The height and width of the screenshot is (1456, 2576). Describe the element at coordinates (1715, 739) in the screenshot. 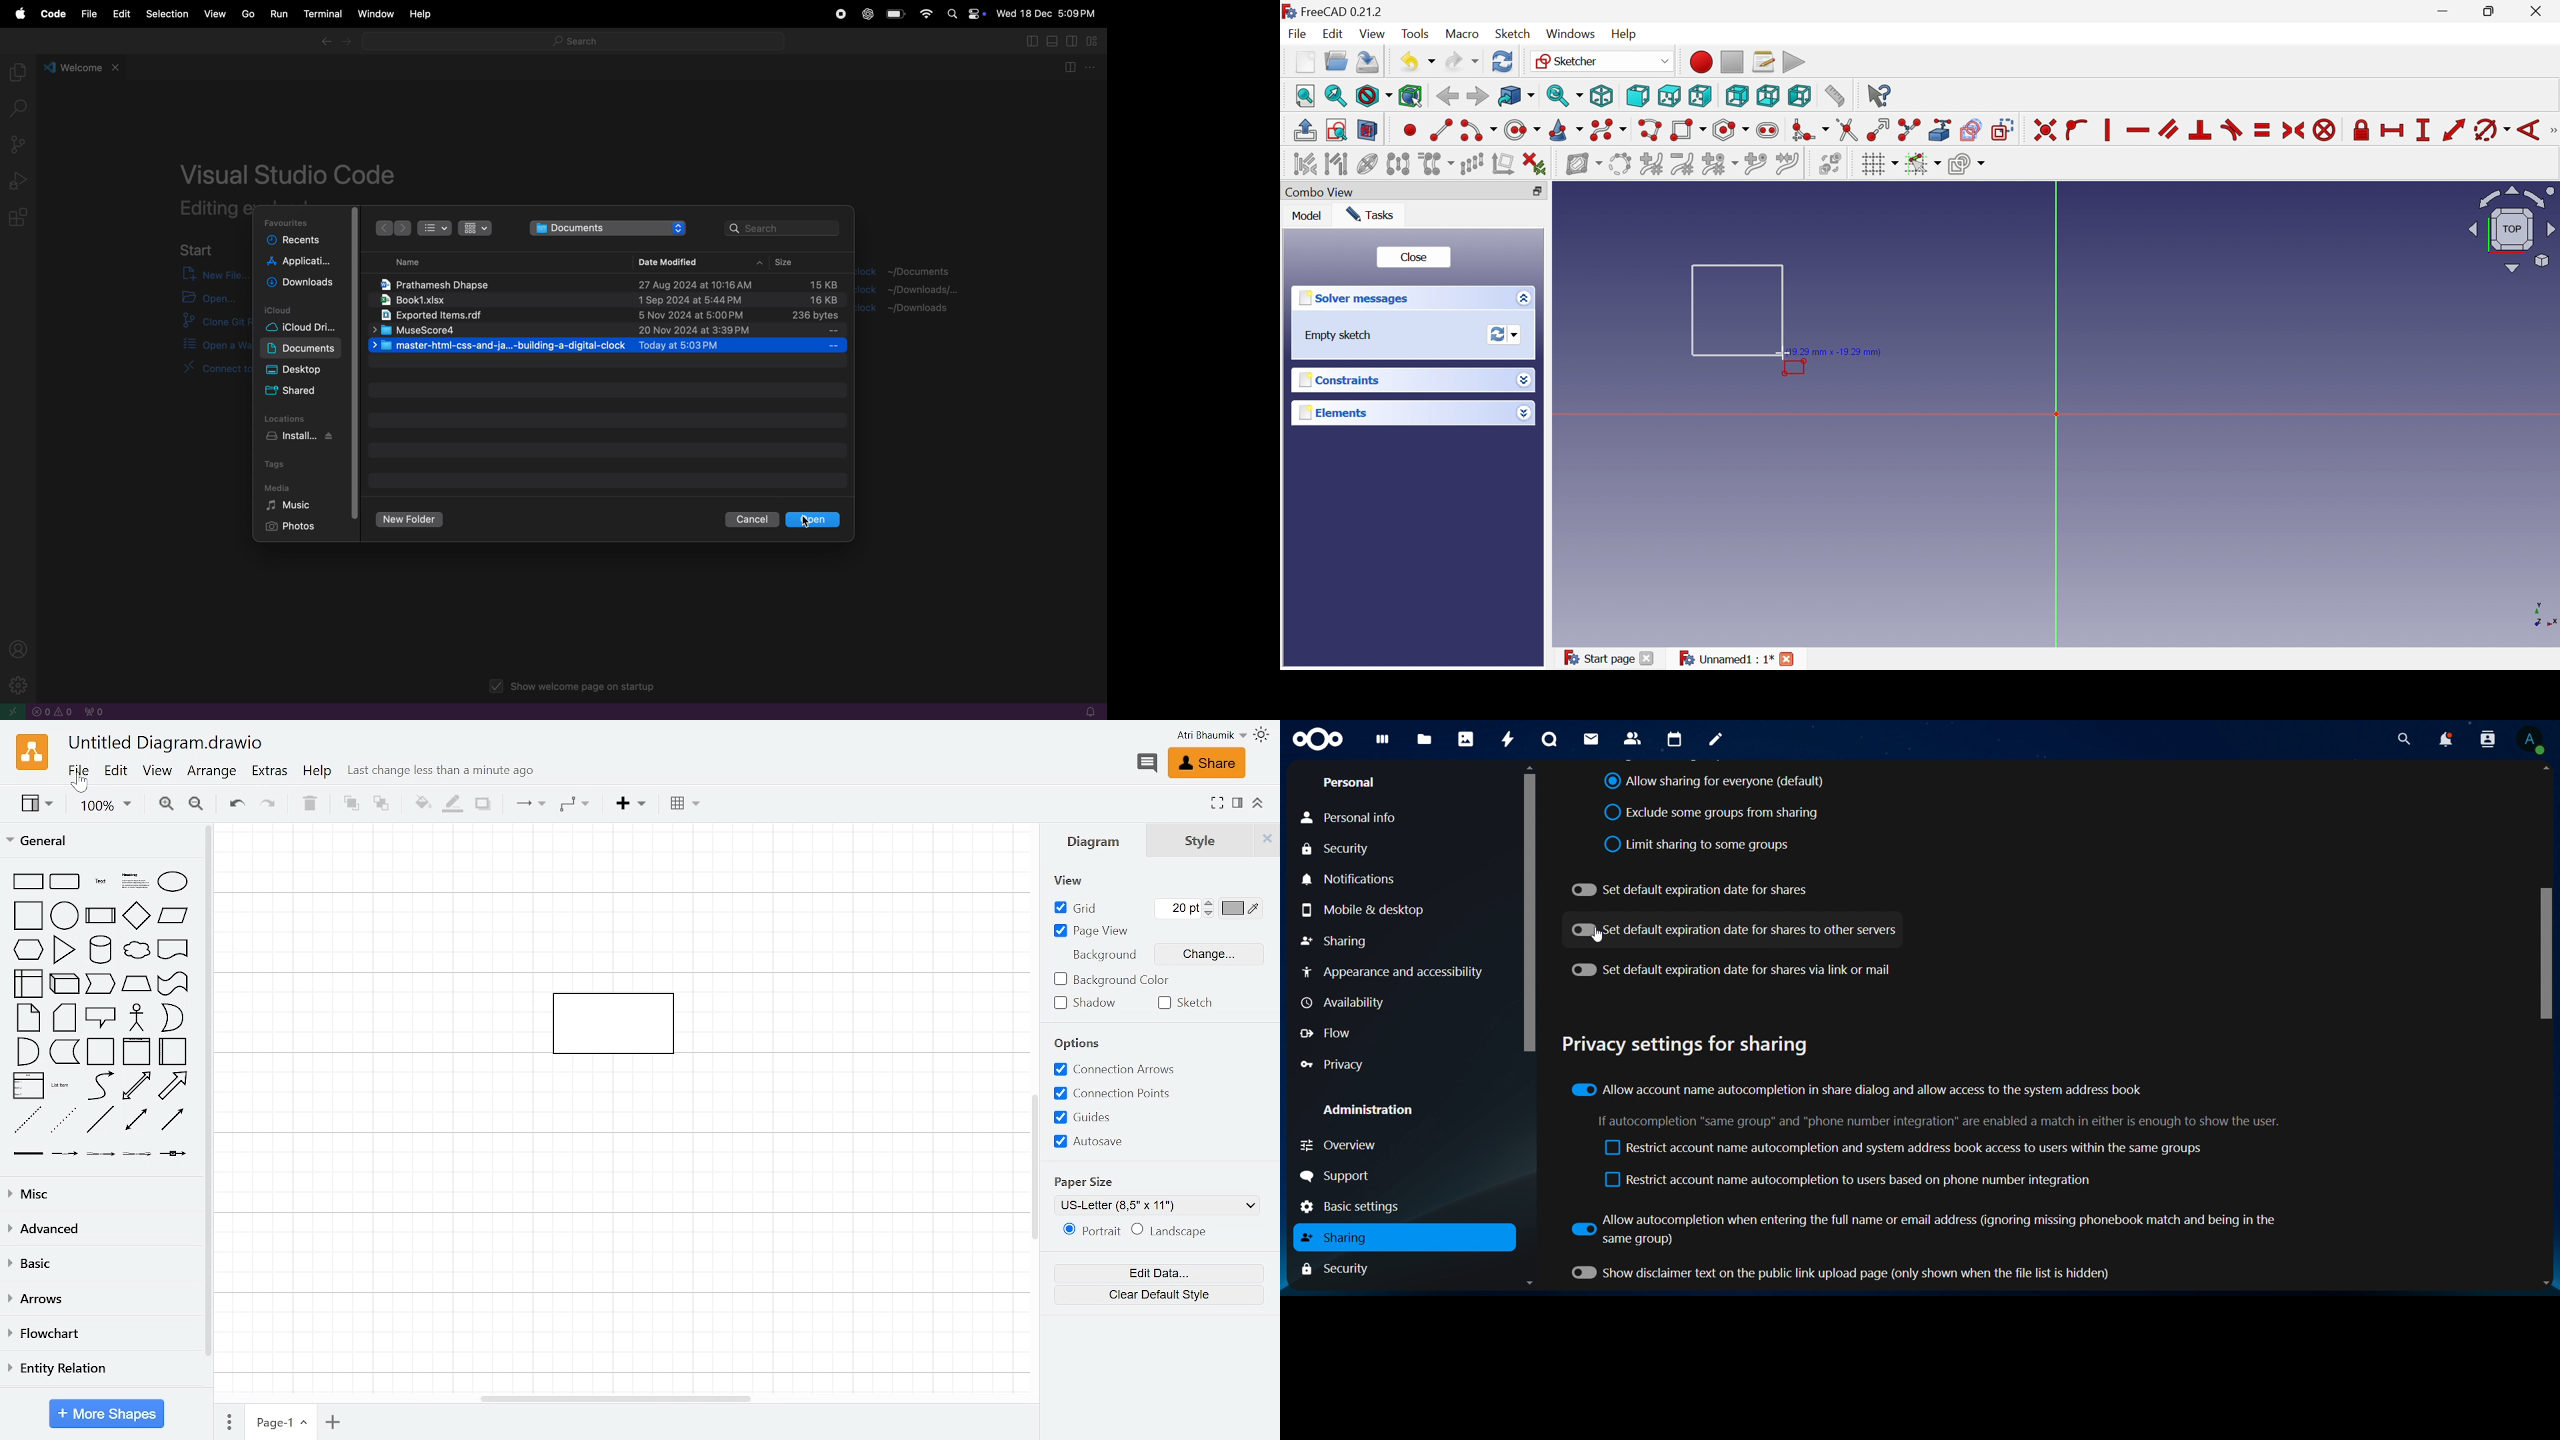

I see `notes` at that location.